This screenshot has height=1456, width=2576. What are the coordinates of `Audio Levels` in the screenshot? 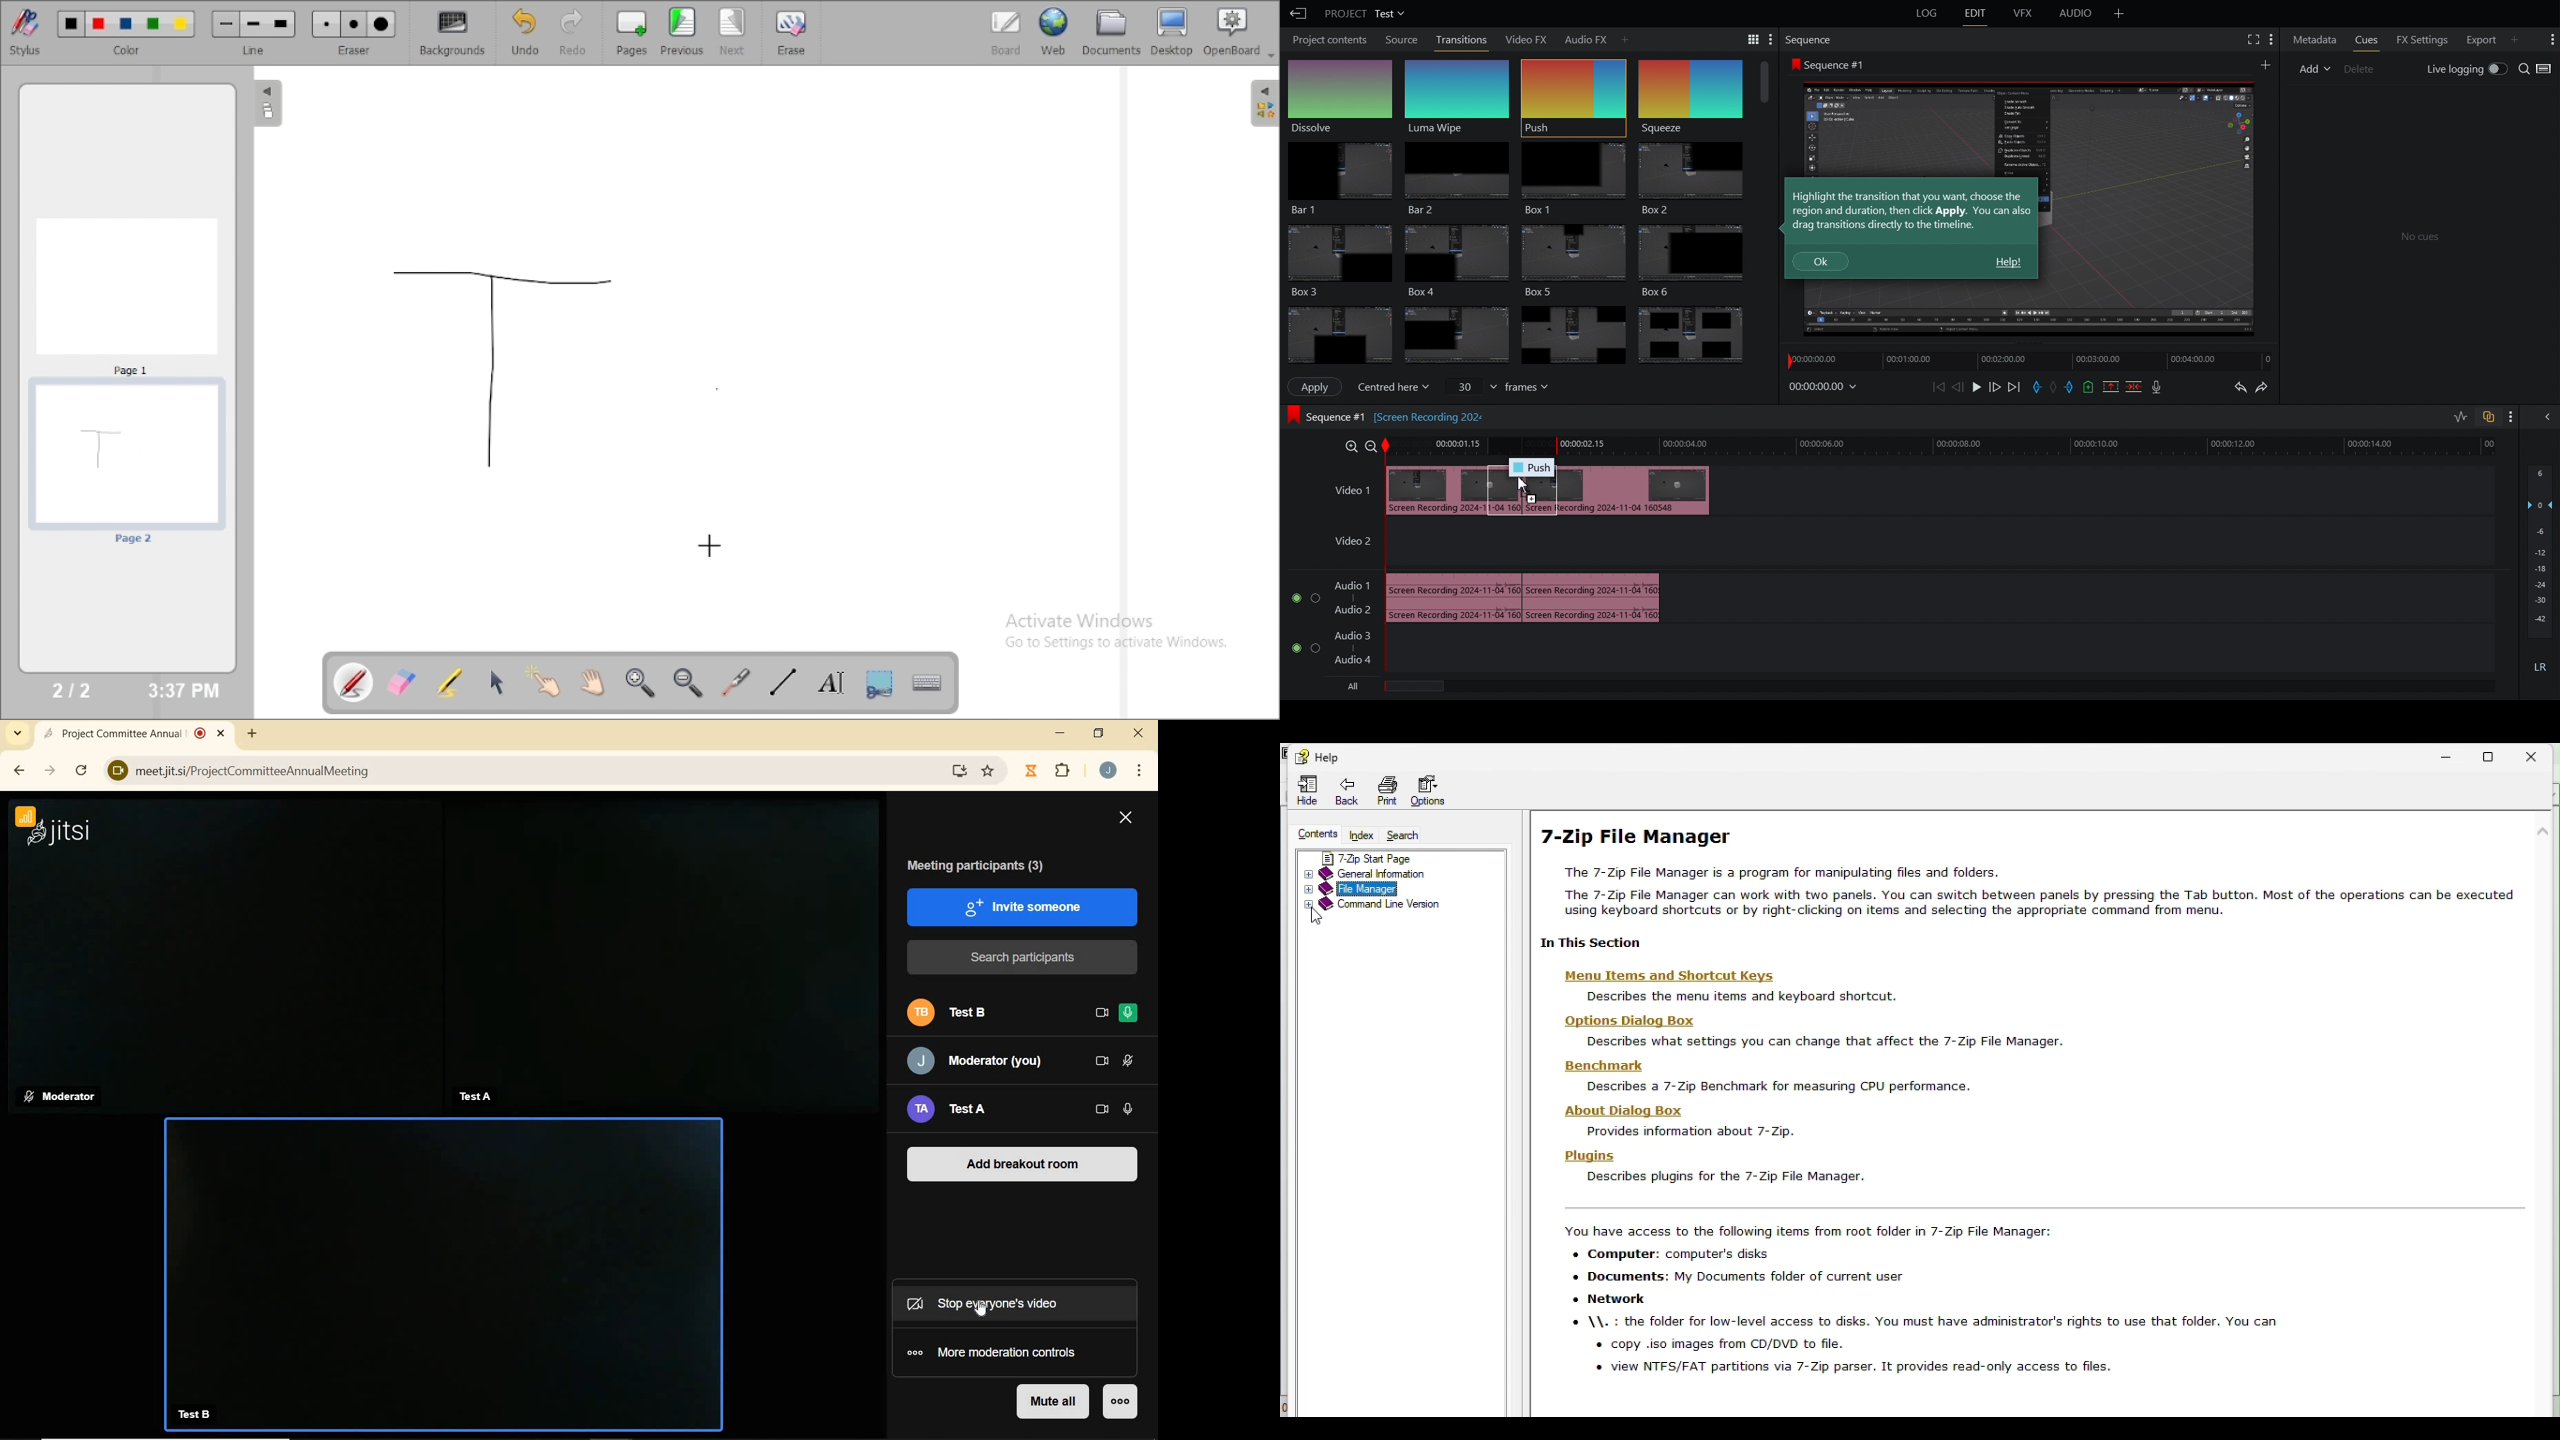 It's located at (2541, 579).